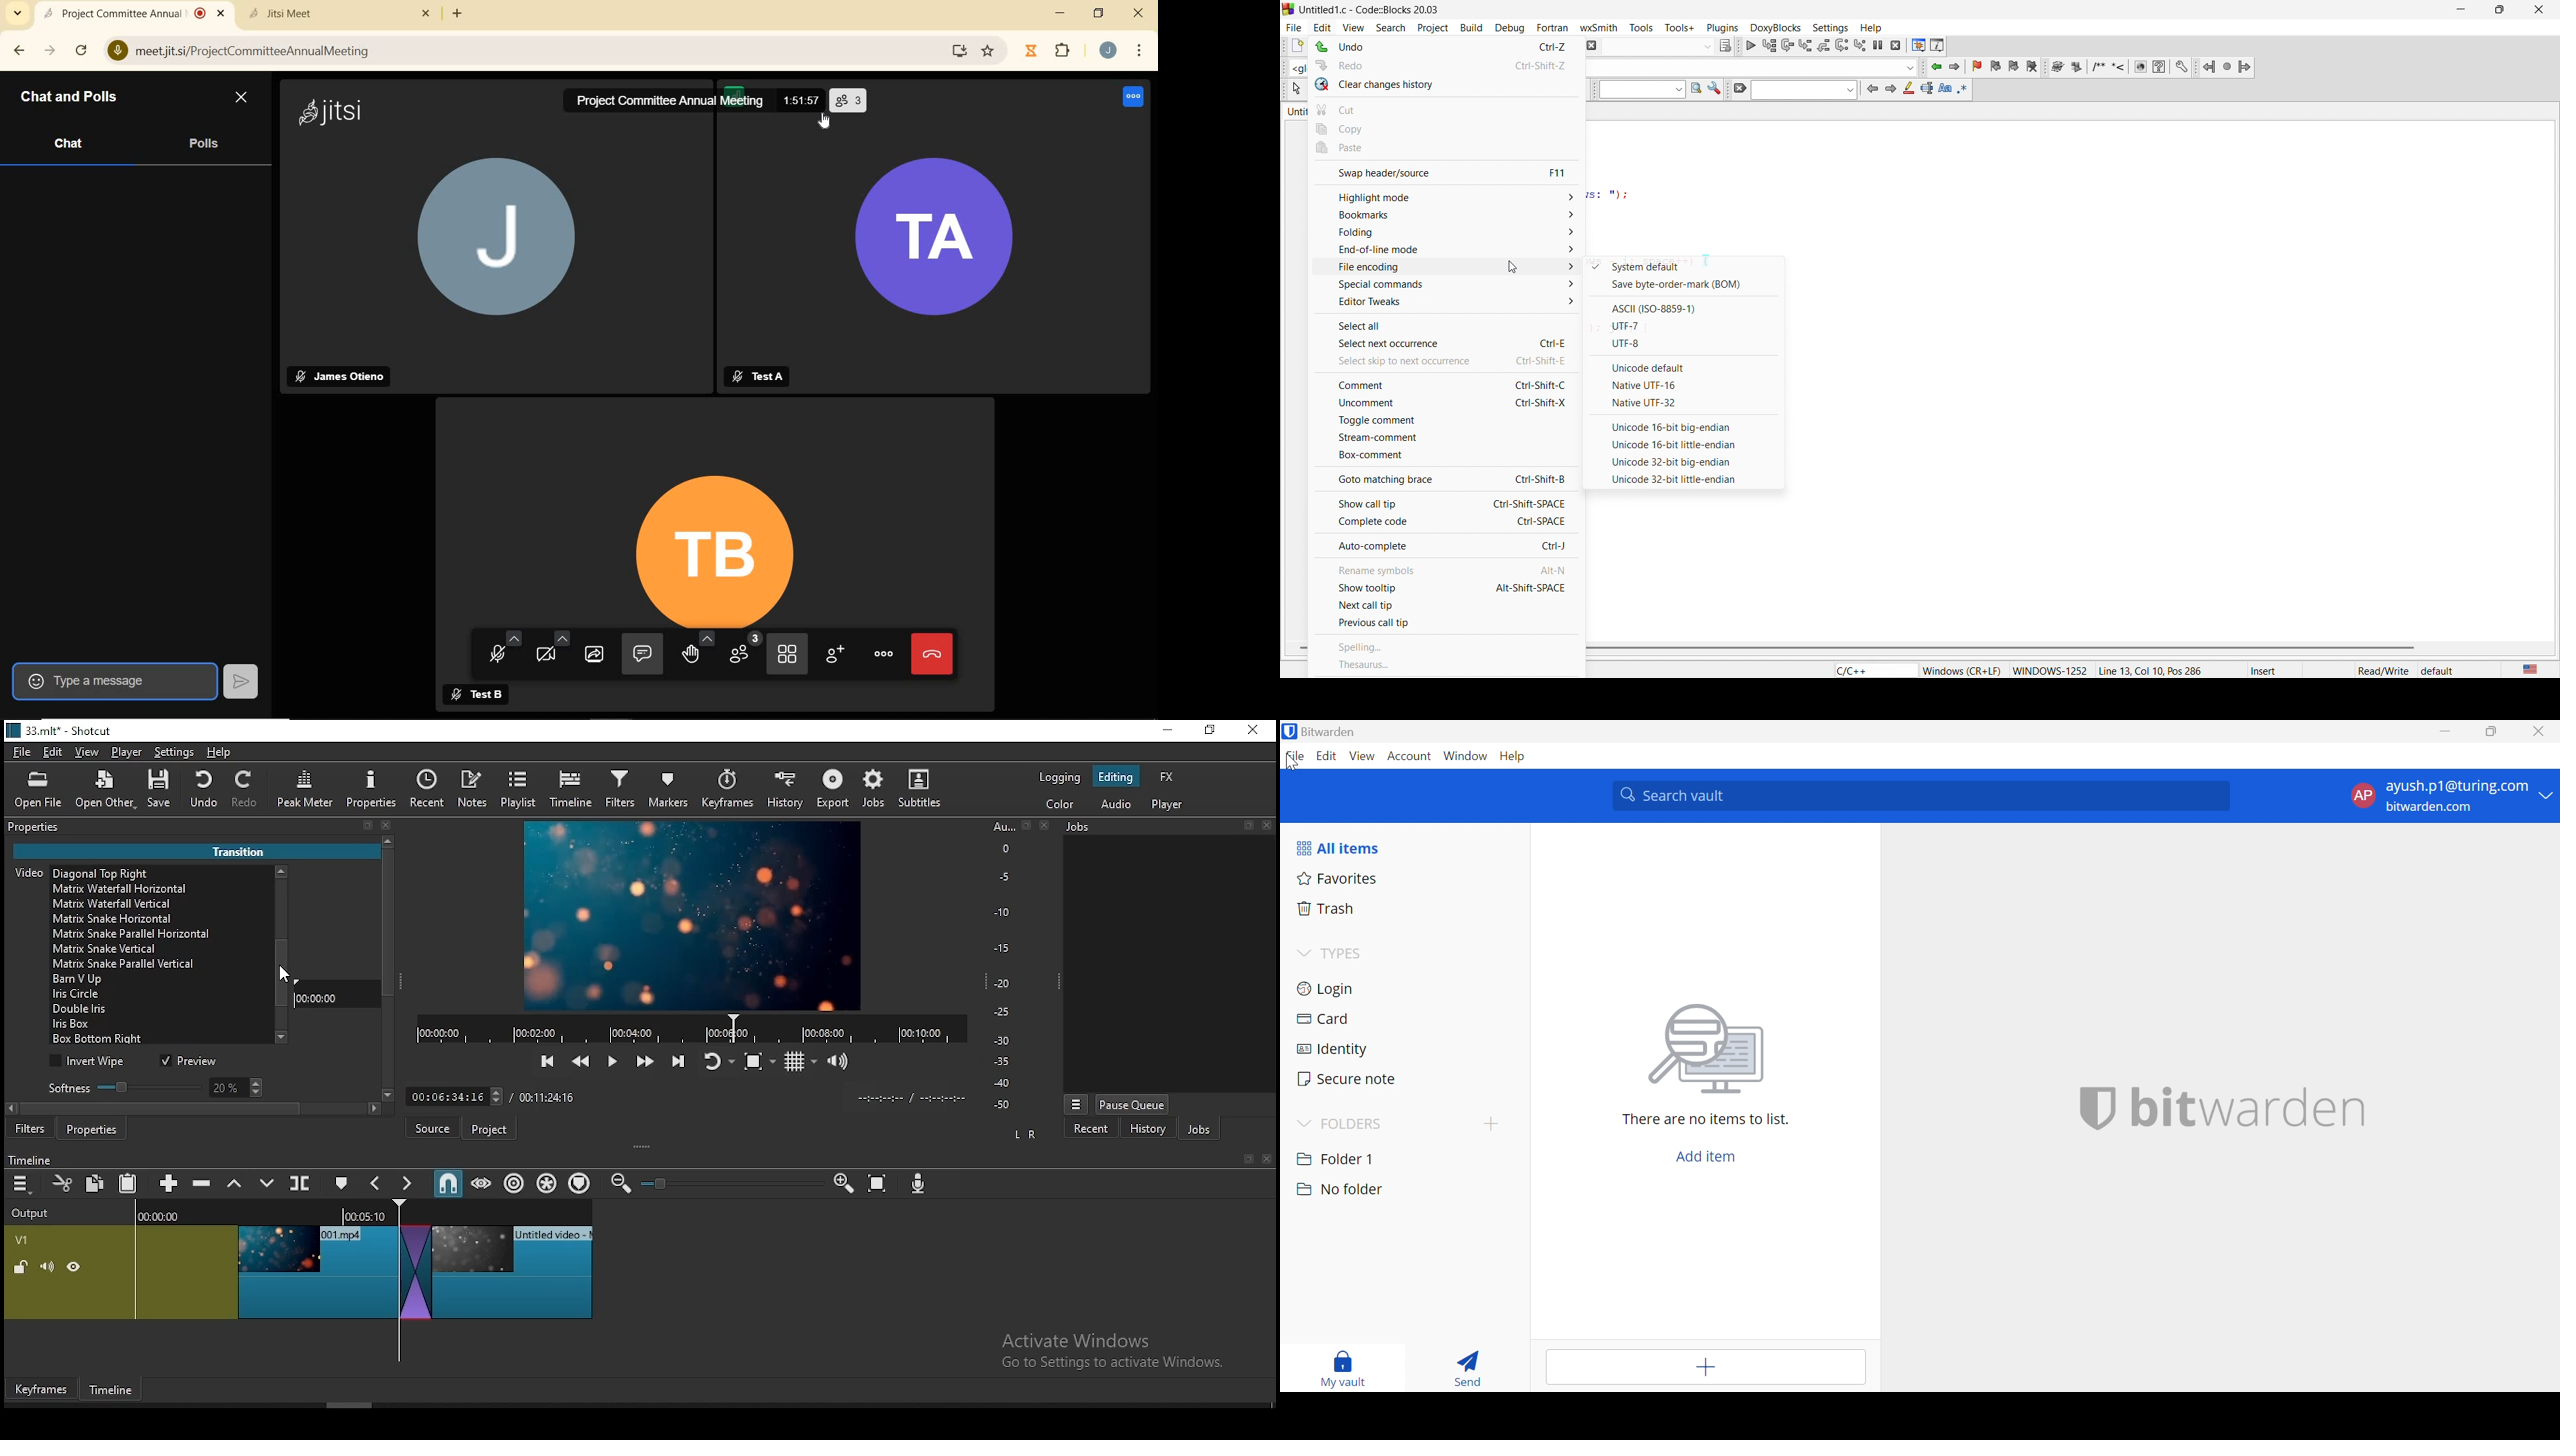 The image size is (2576, 1456). What do you see at coordinates (31, 1130) in the screenshot?
I see `filters` at bounding box center [31, 1130].